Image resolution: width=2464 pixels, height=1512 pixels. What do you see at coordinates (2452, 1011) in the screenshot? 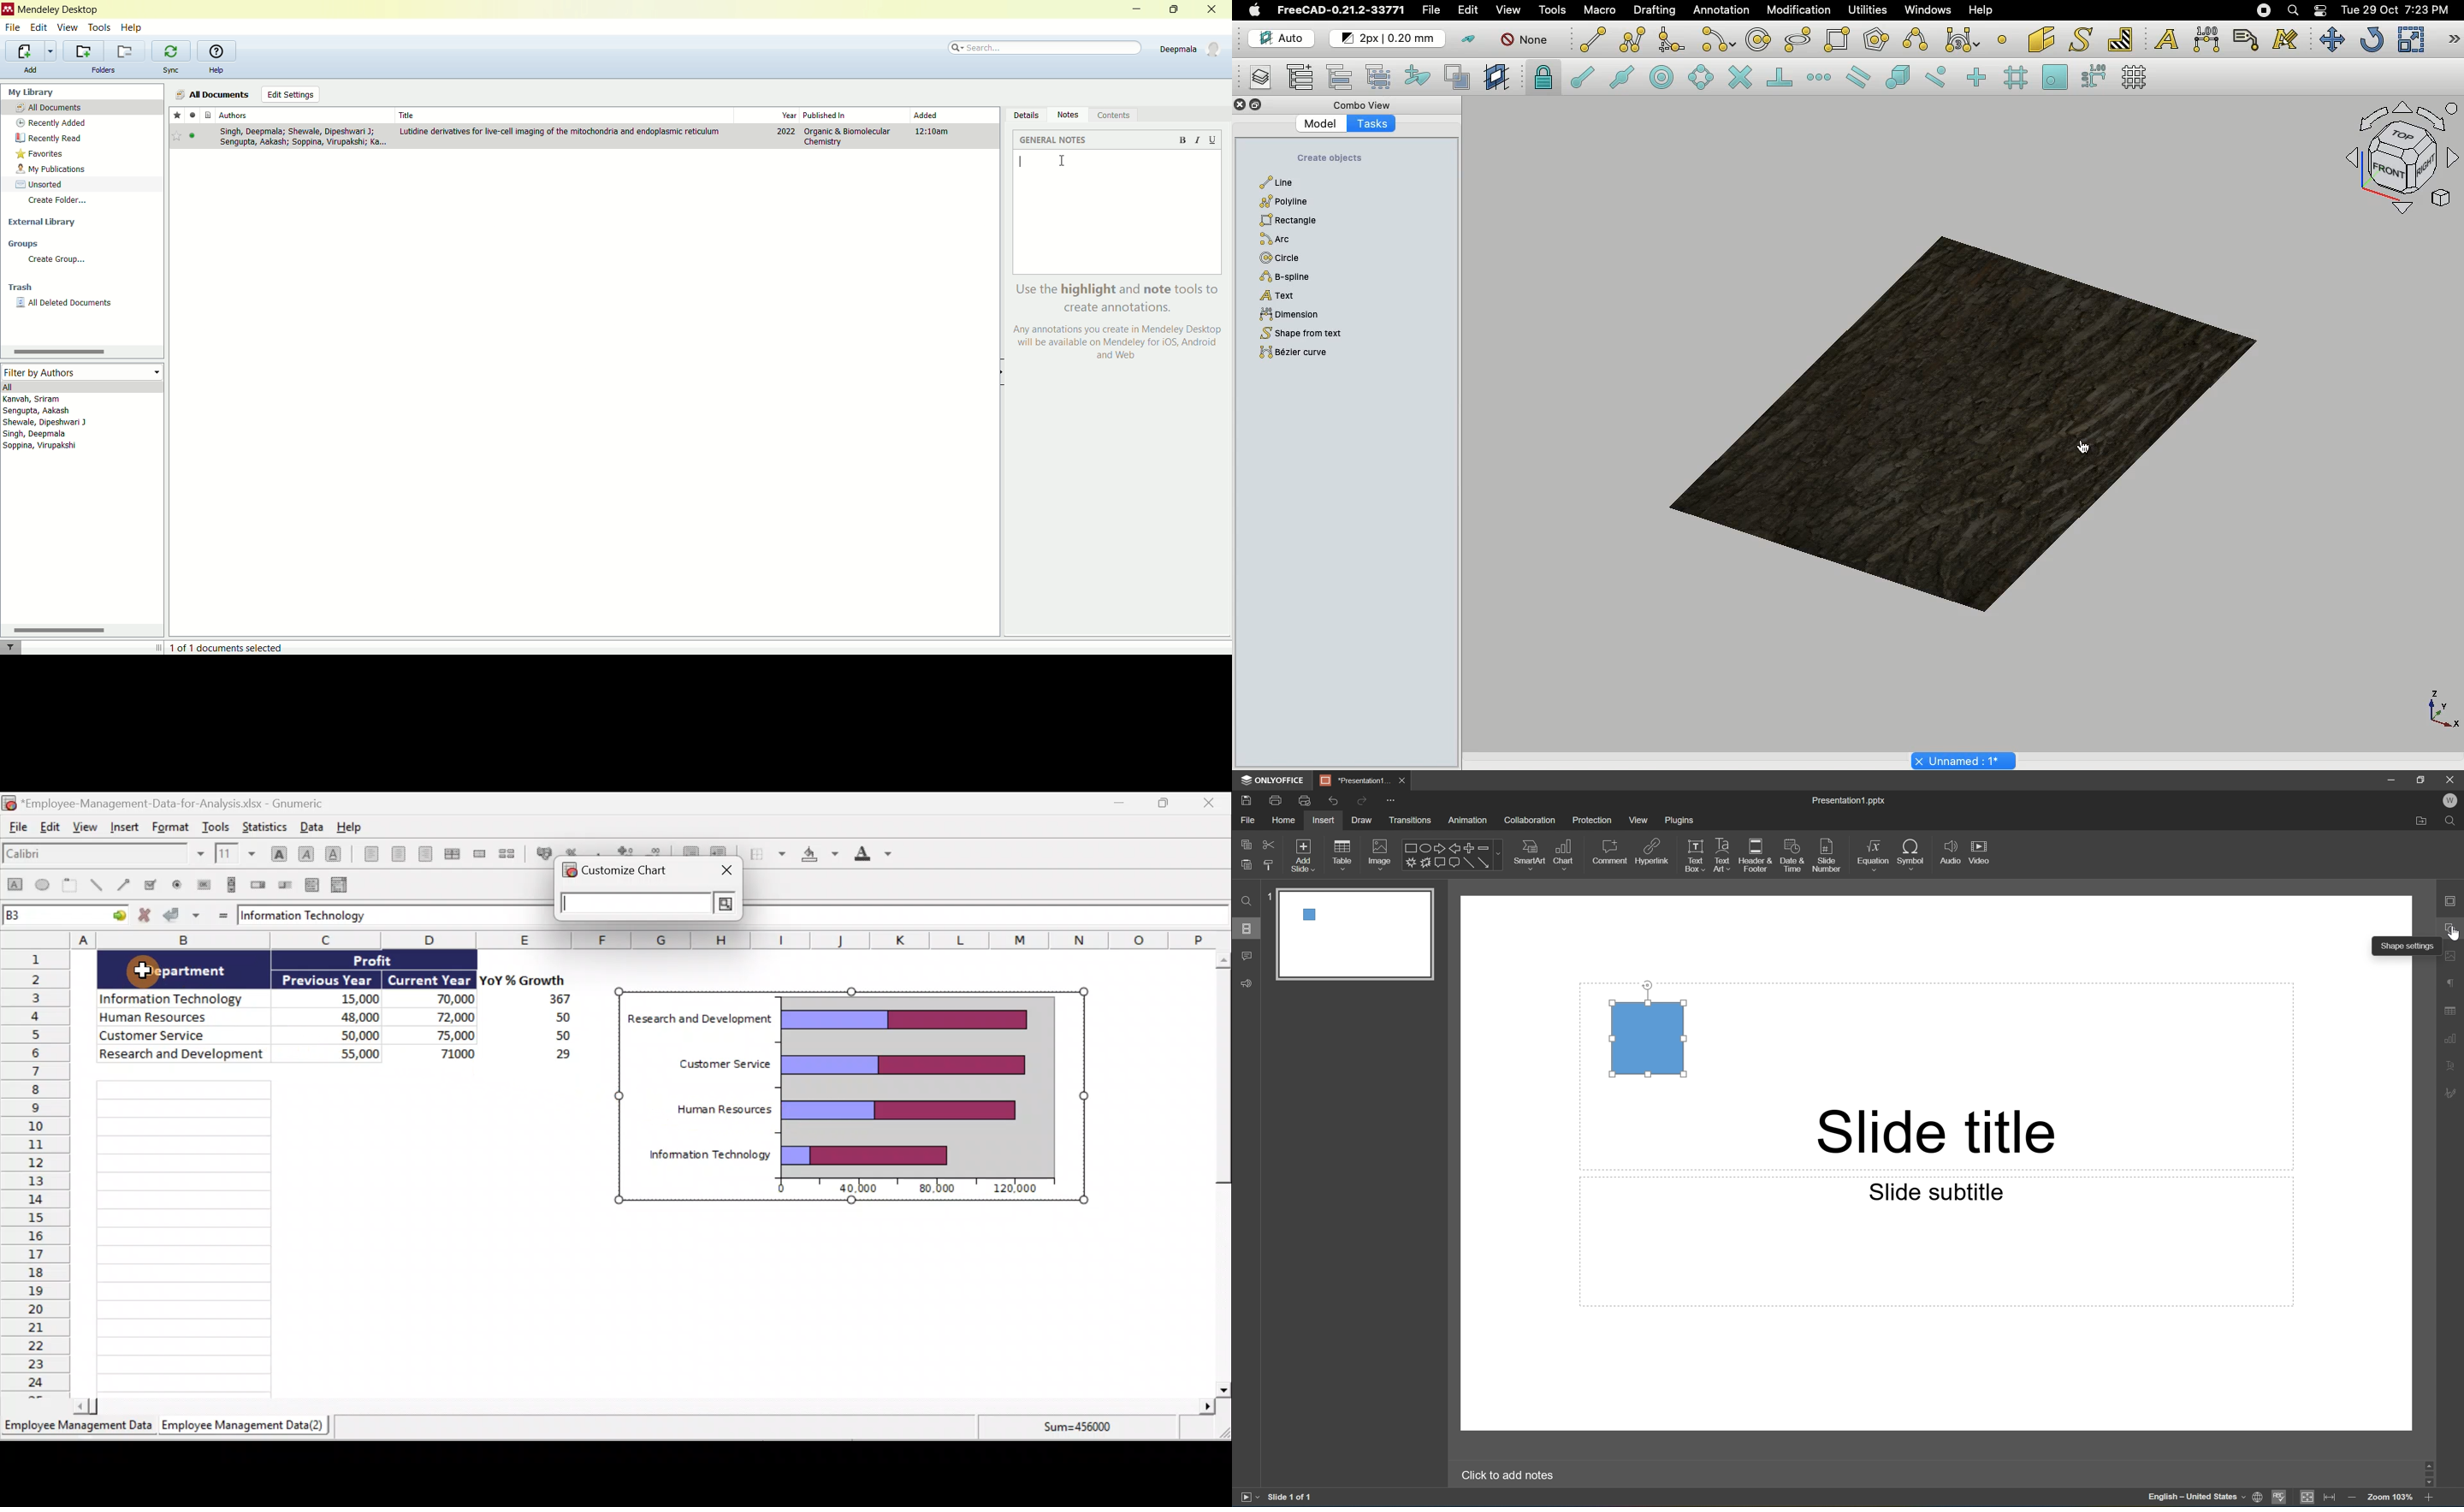
I see `Table settings` at bounding box center [2452, 1011].